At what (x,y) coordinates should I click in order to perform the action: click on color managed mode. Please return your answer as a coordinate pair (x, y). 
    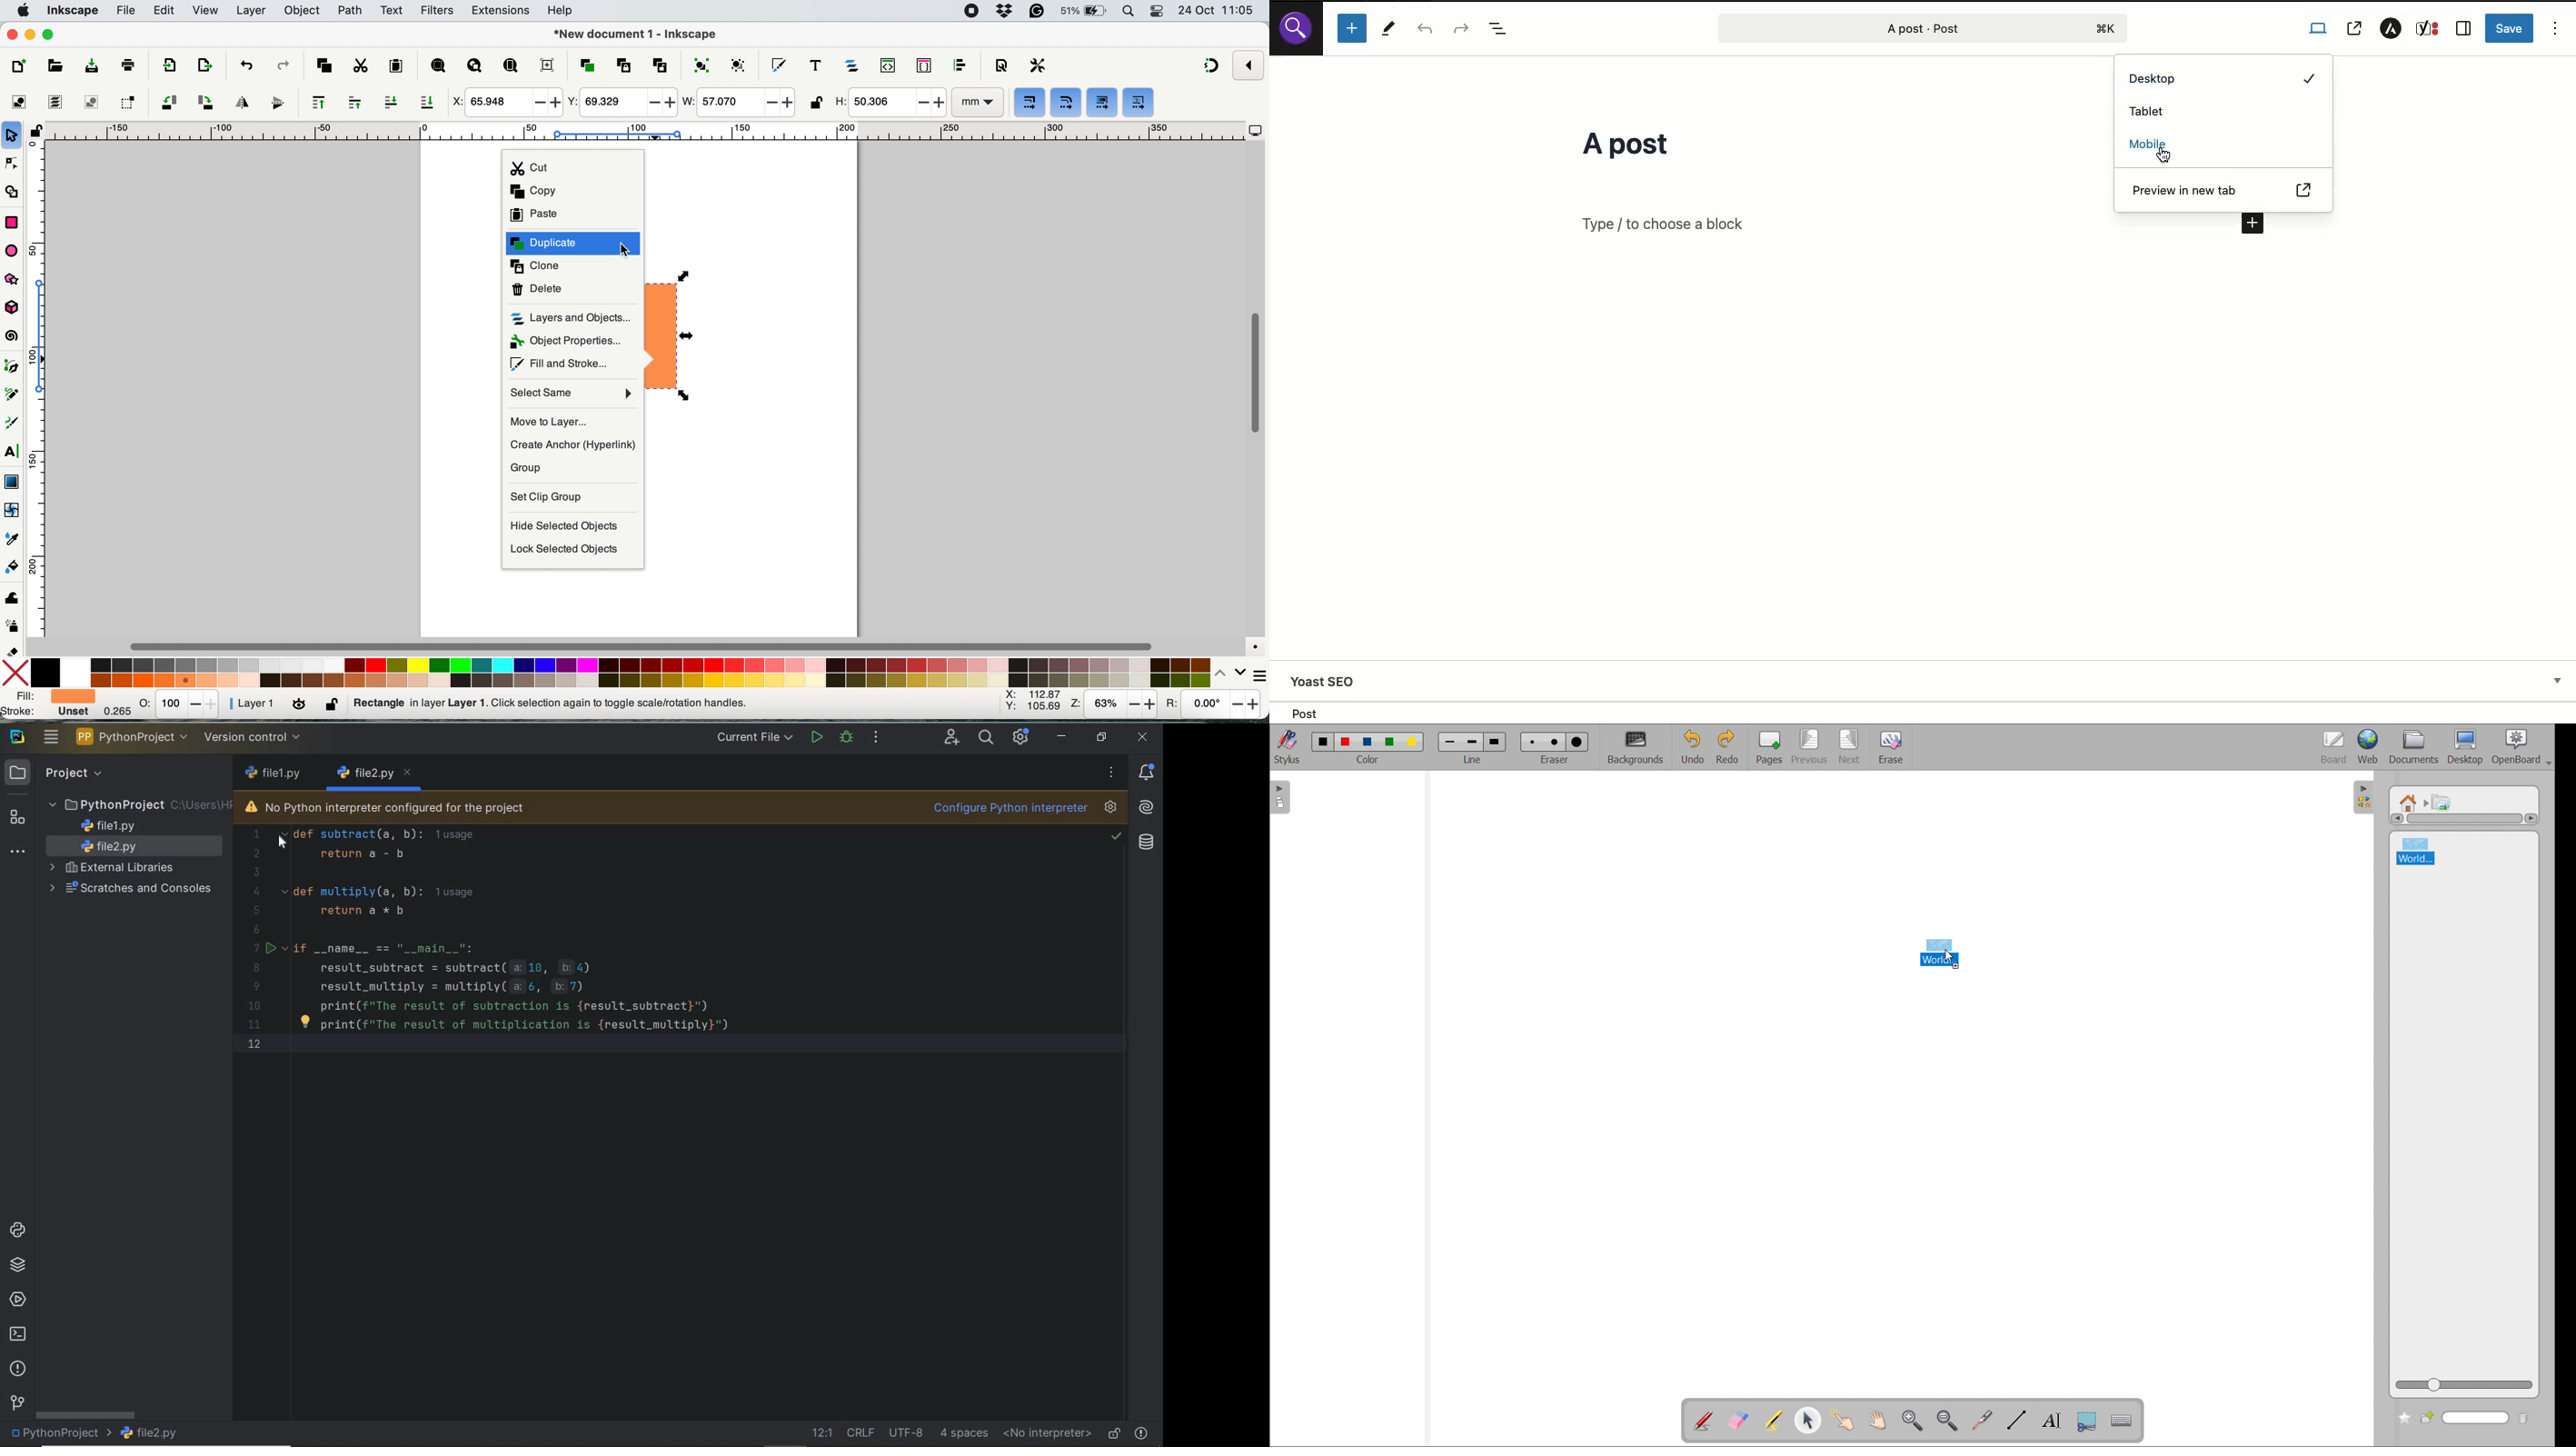
    Looking at the image, I should click on (1252, 643).